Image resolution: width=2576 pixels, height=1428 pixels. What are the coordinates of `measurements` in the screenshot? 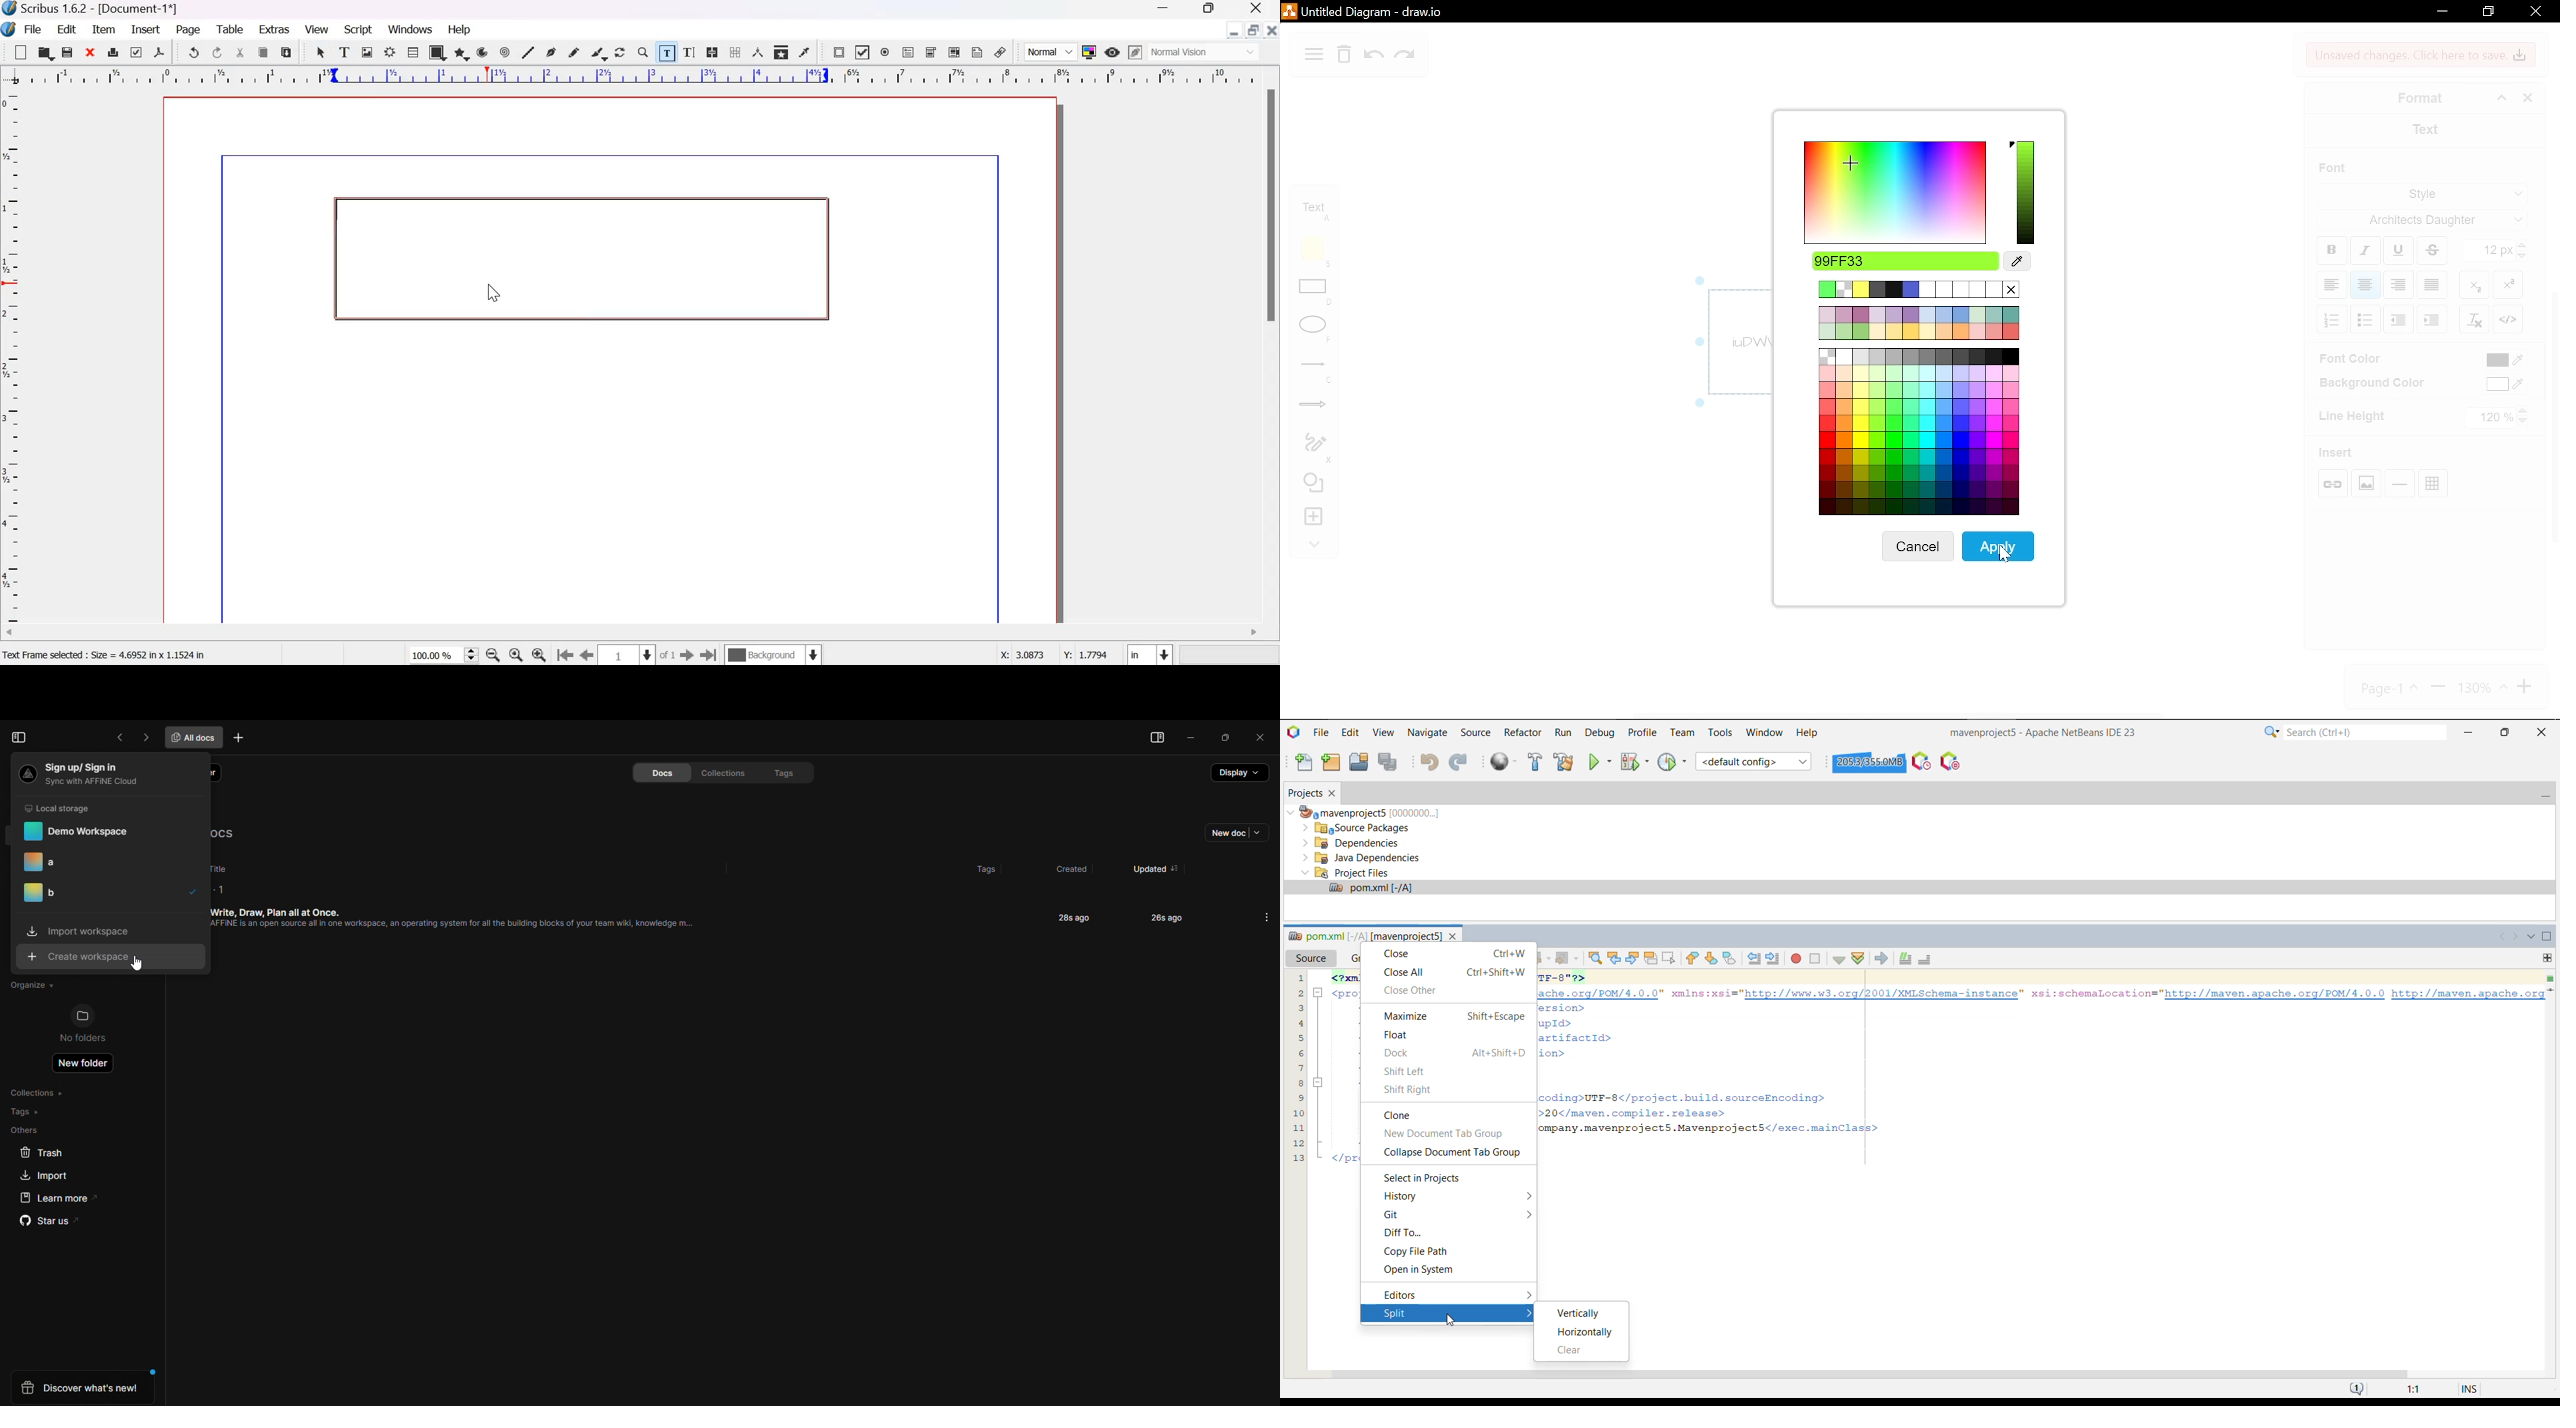 It's located at (758, 52).